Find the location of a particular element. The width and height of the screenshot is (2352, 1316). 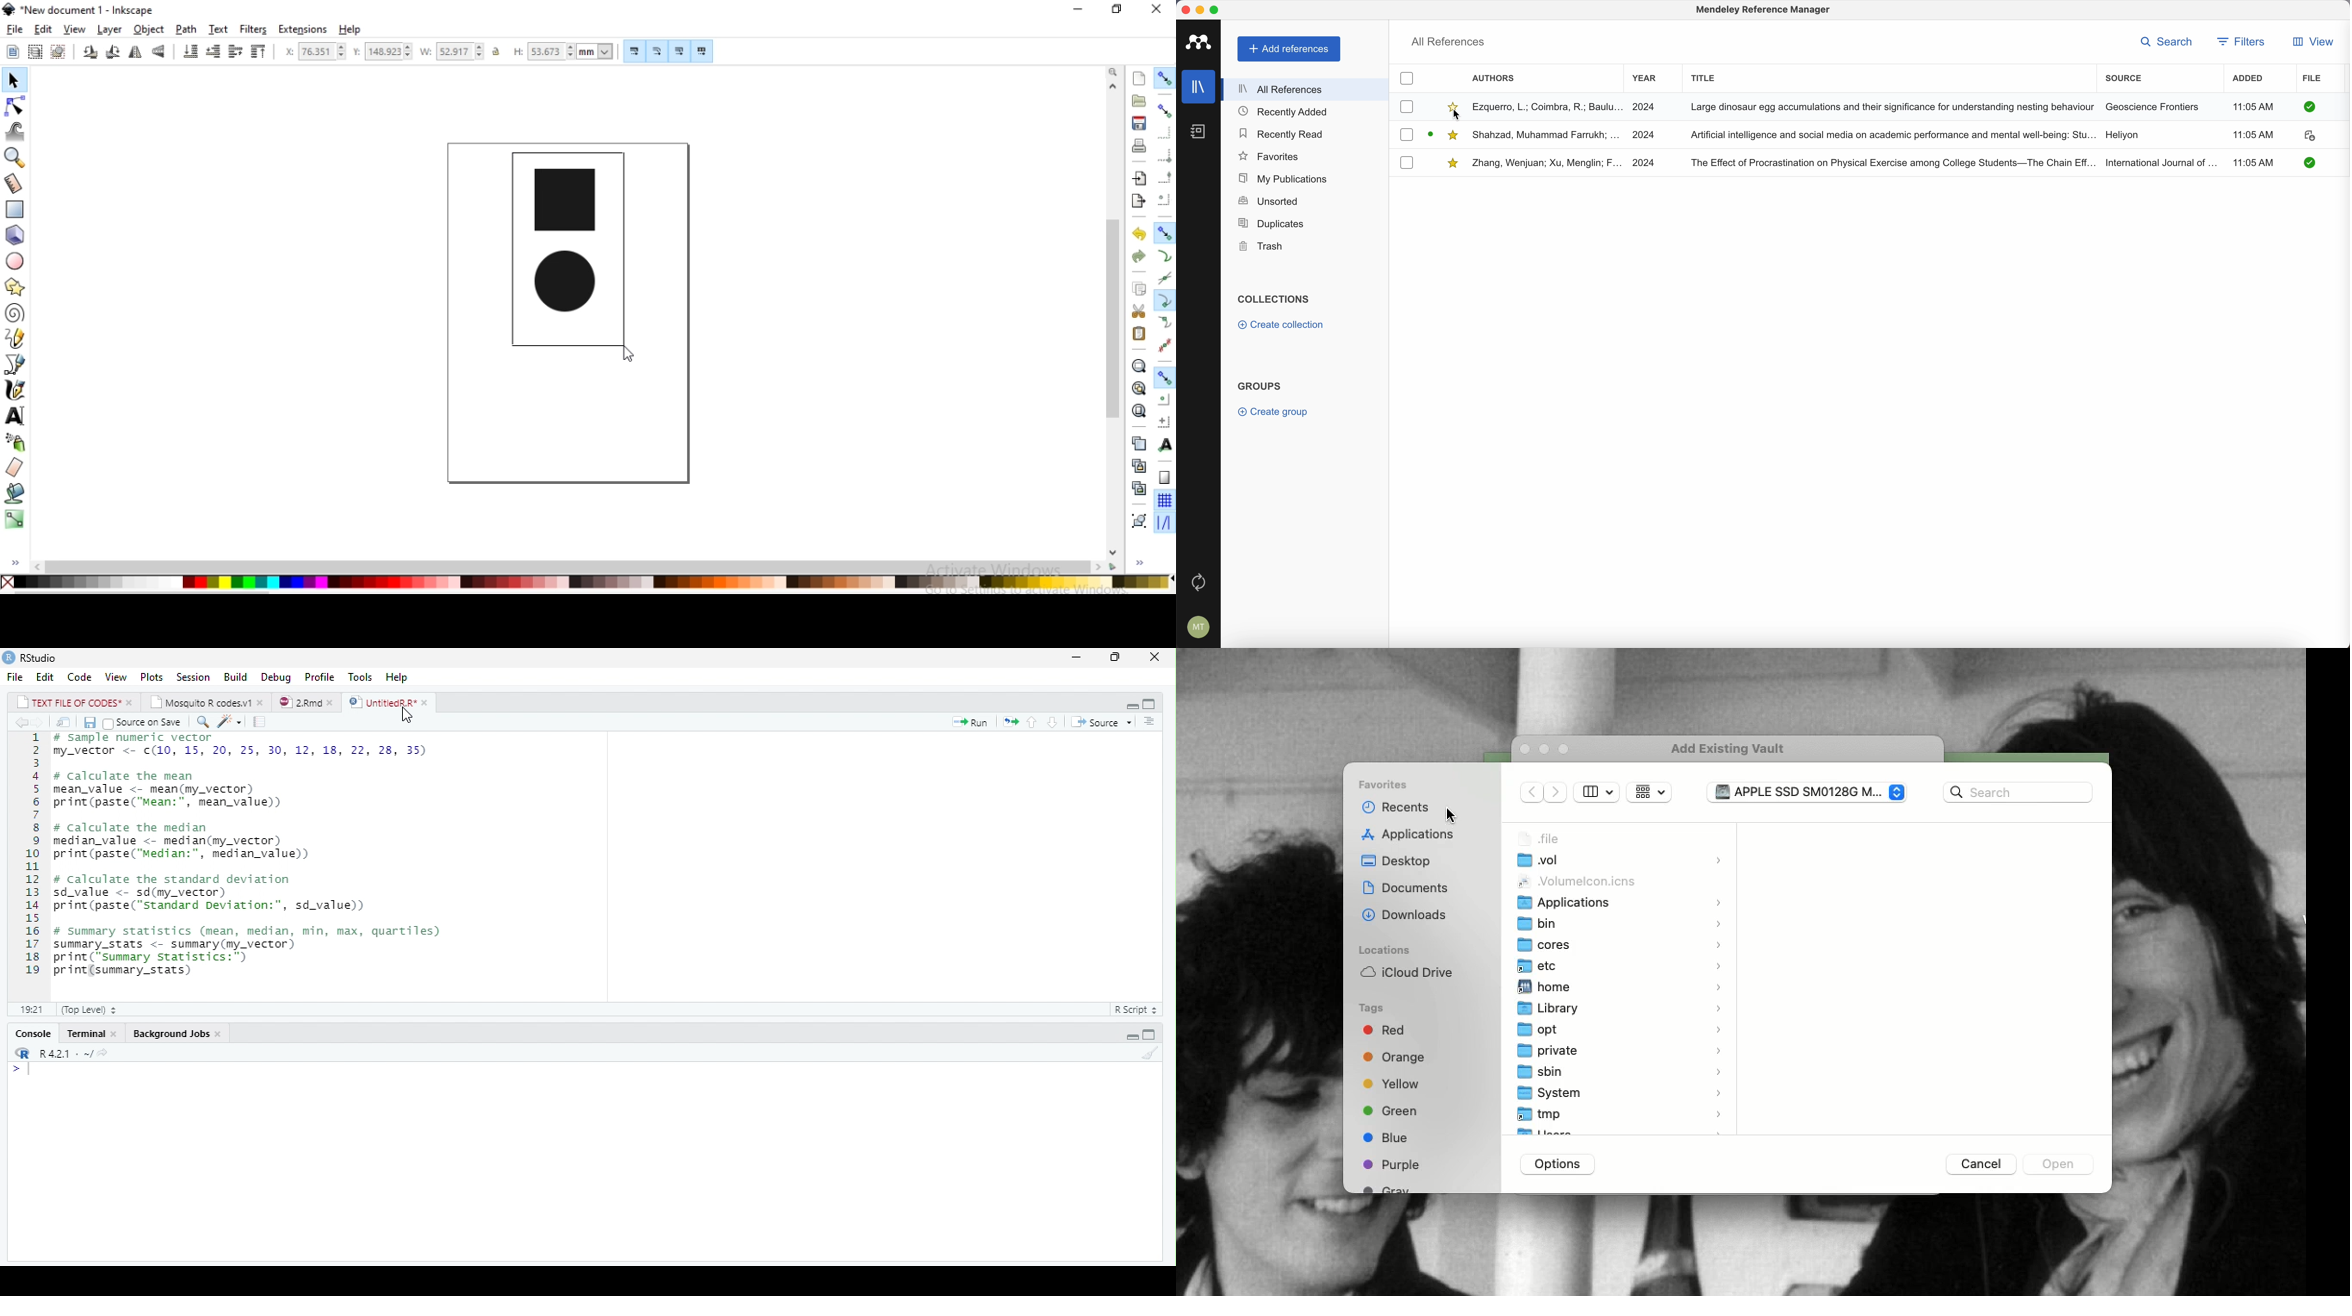

close is located at coordinates (427, 703).